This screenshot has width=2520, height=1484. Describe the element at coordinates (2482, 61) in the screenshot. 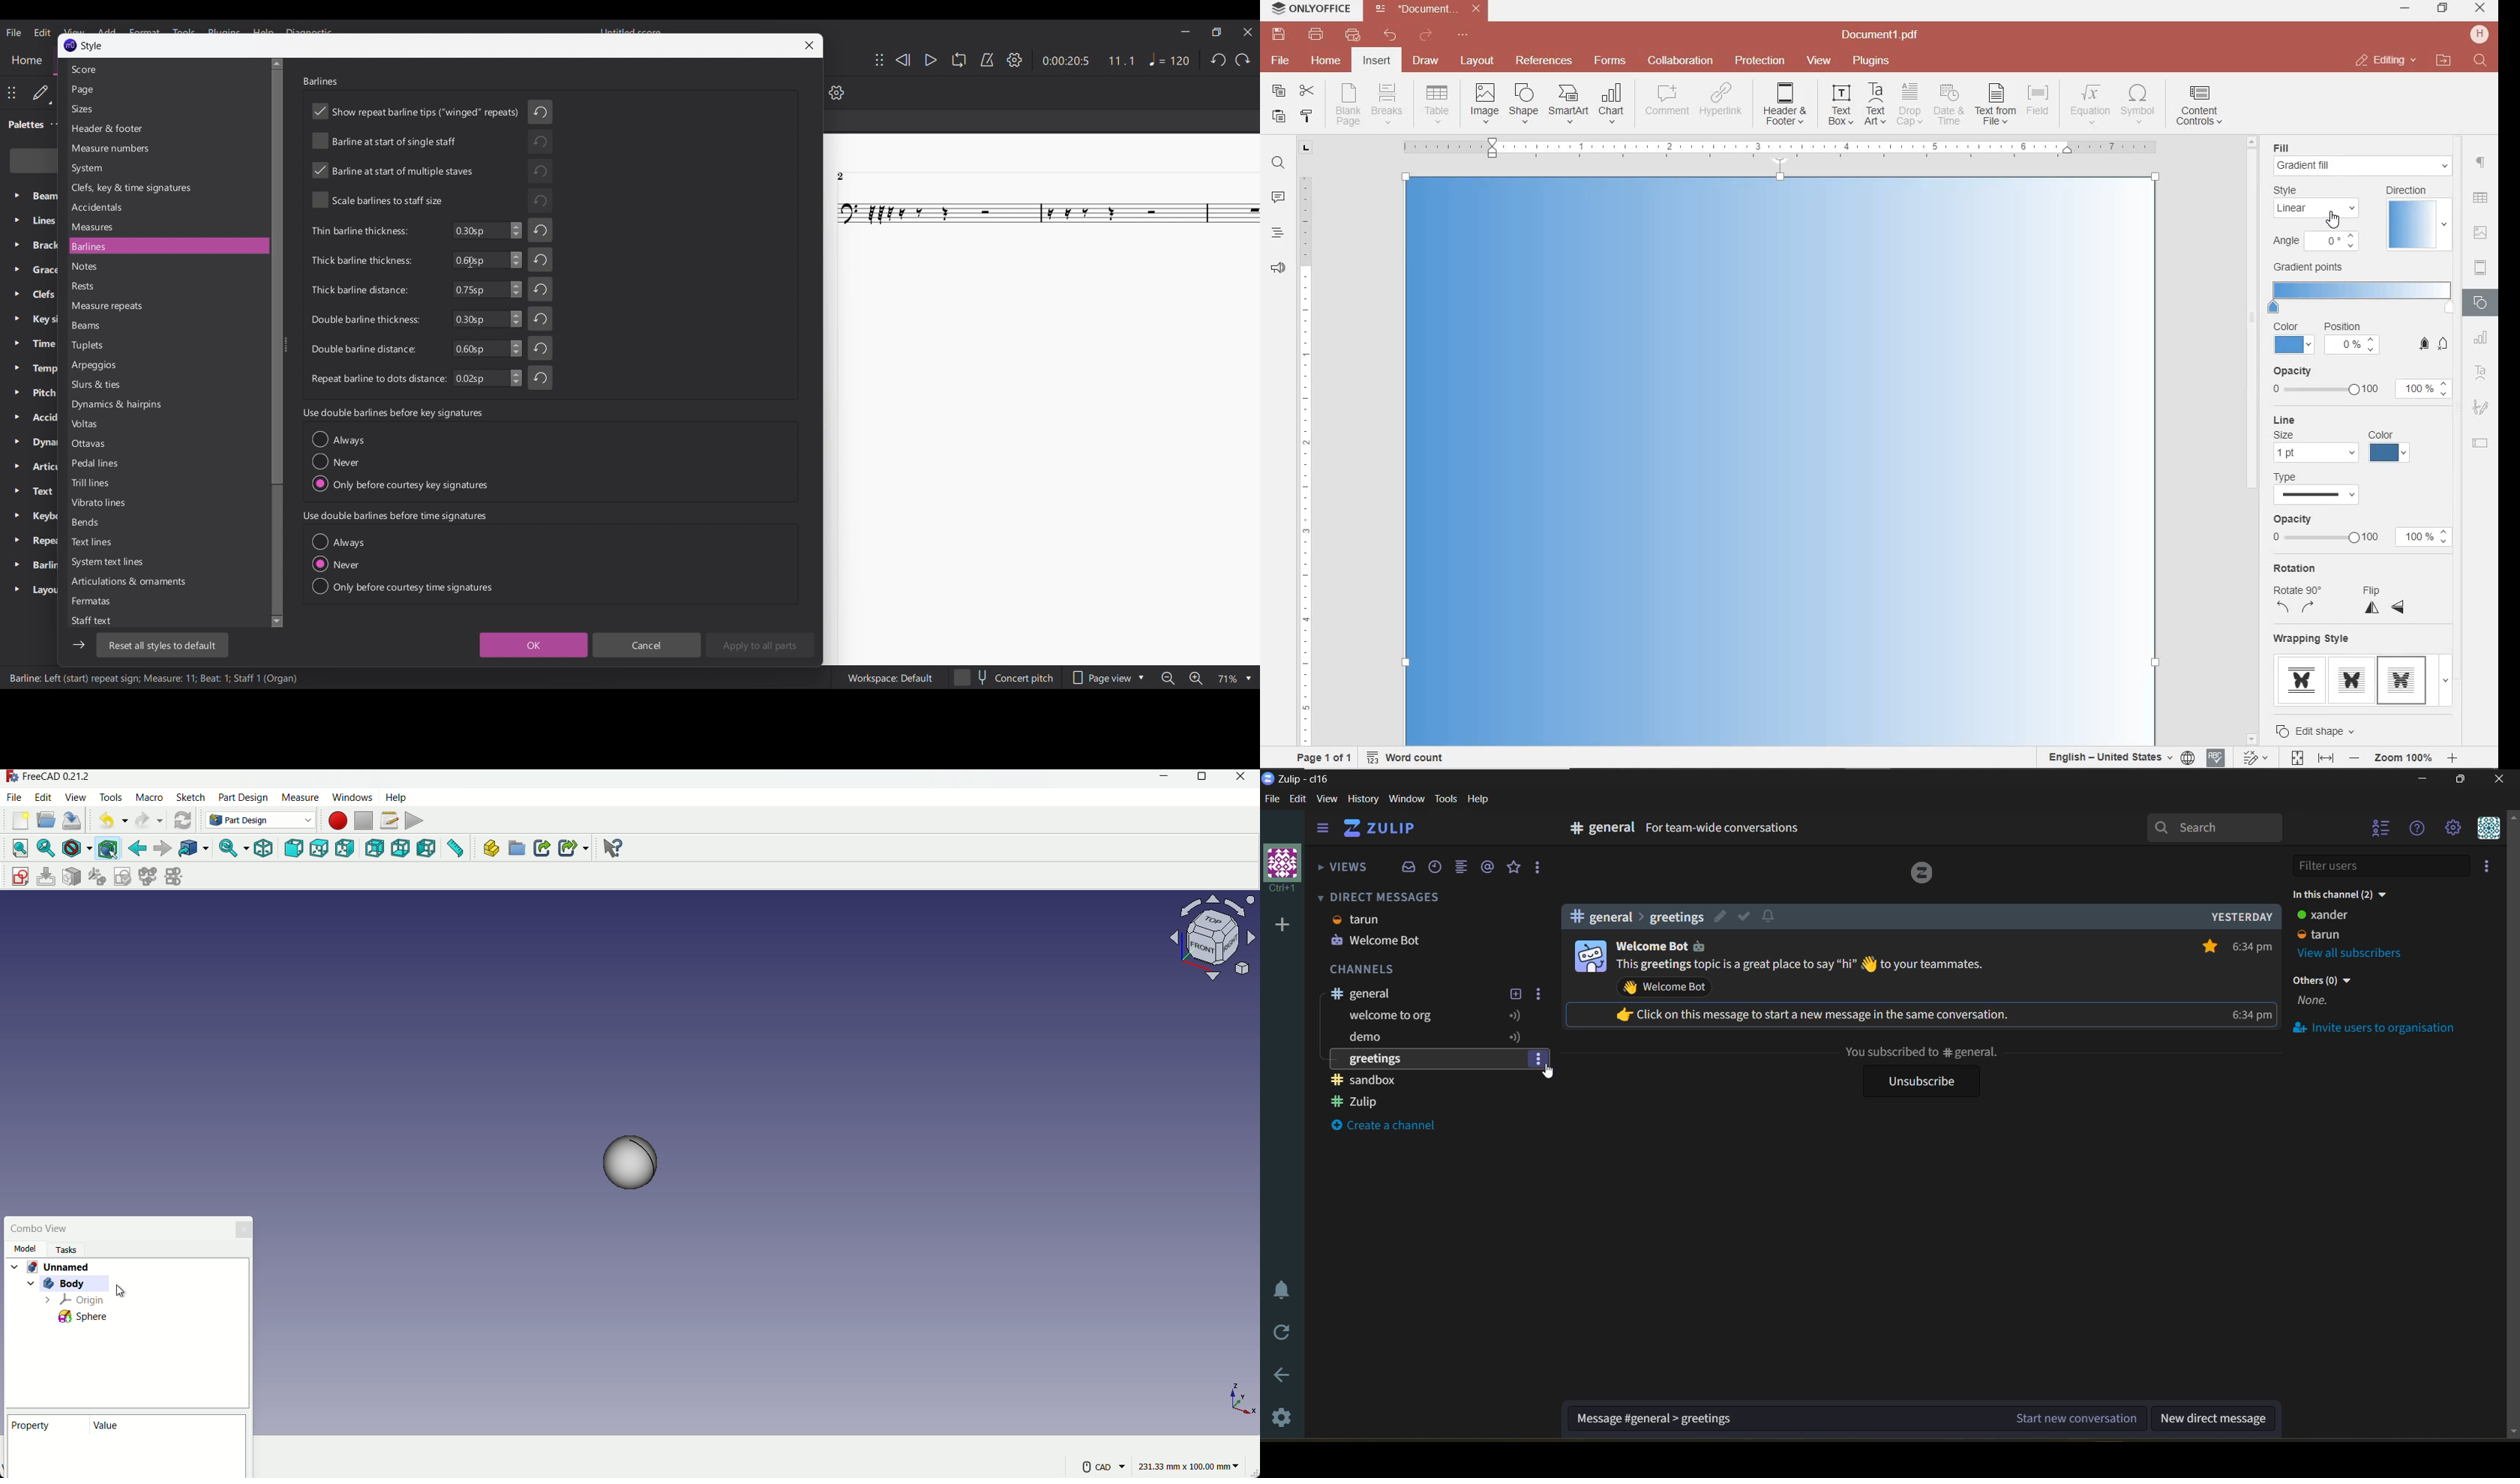

I see `find` at that location.